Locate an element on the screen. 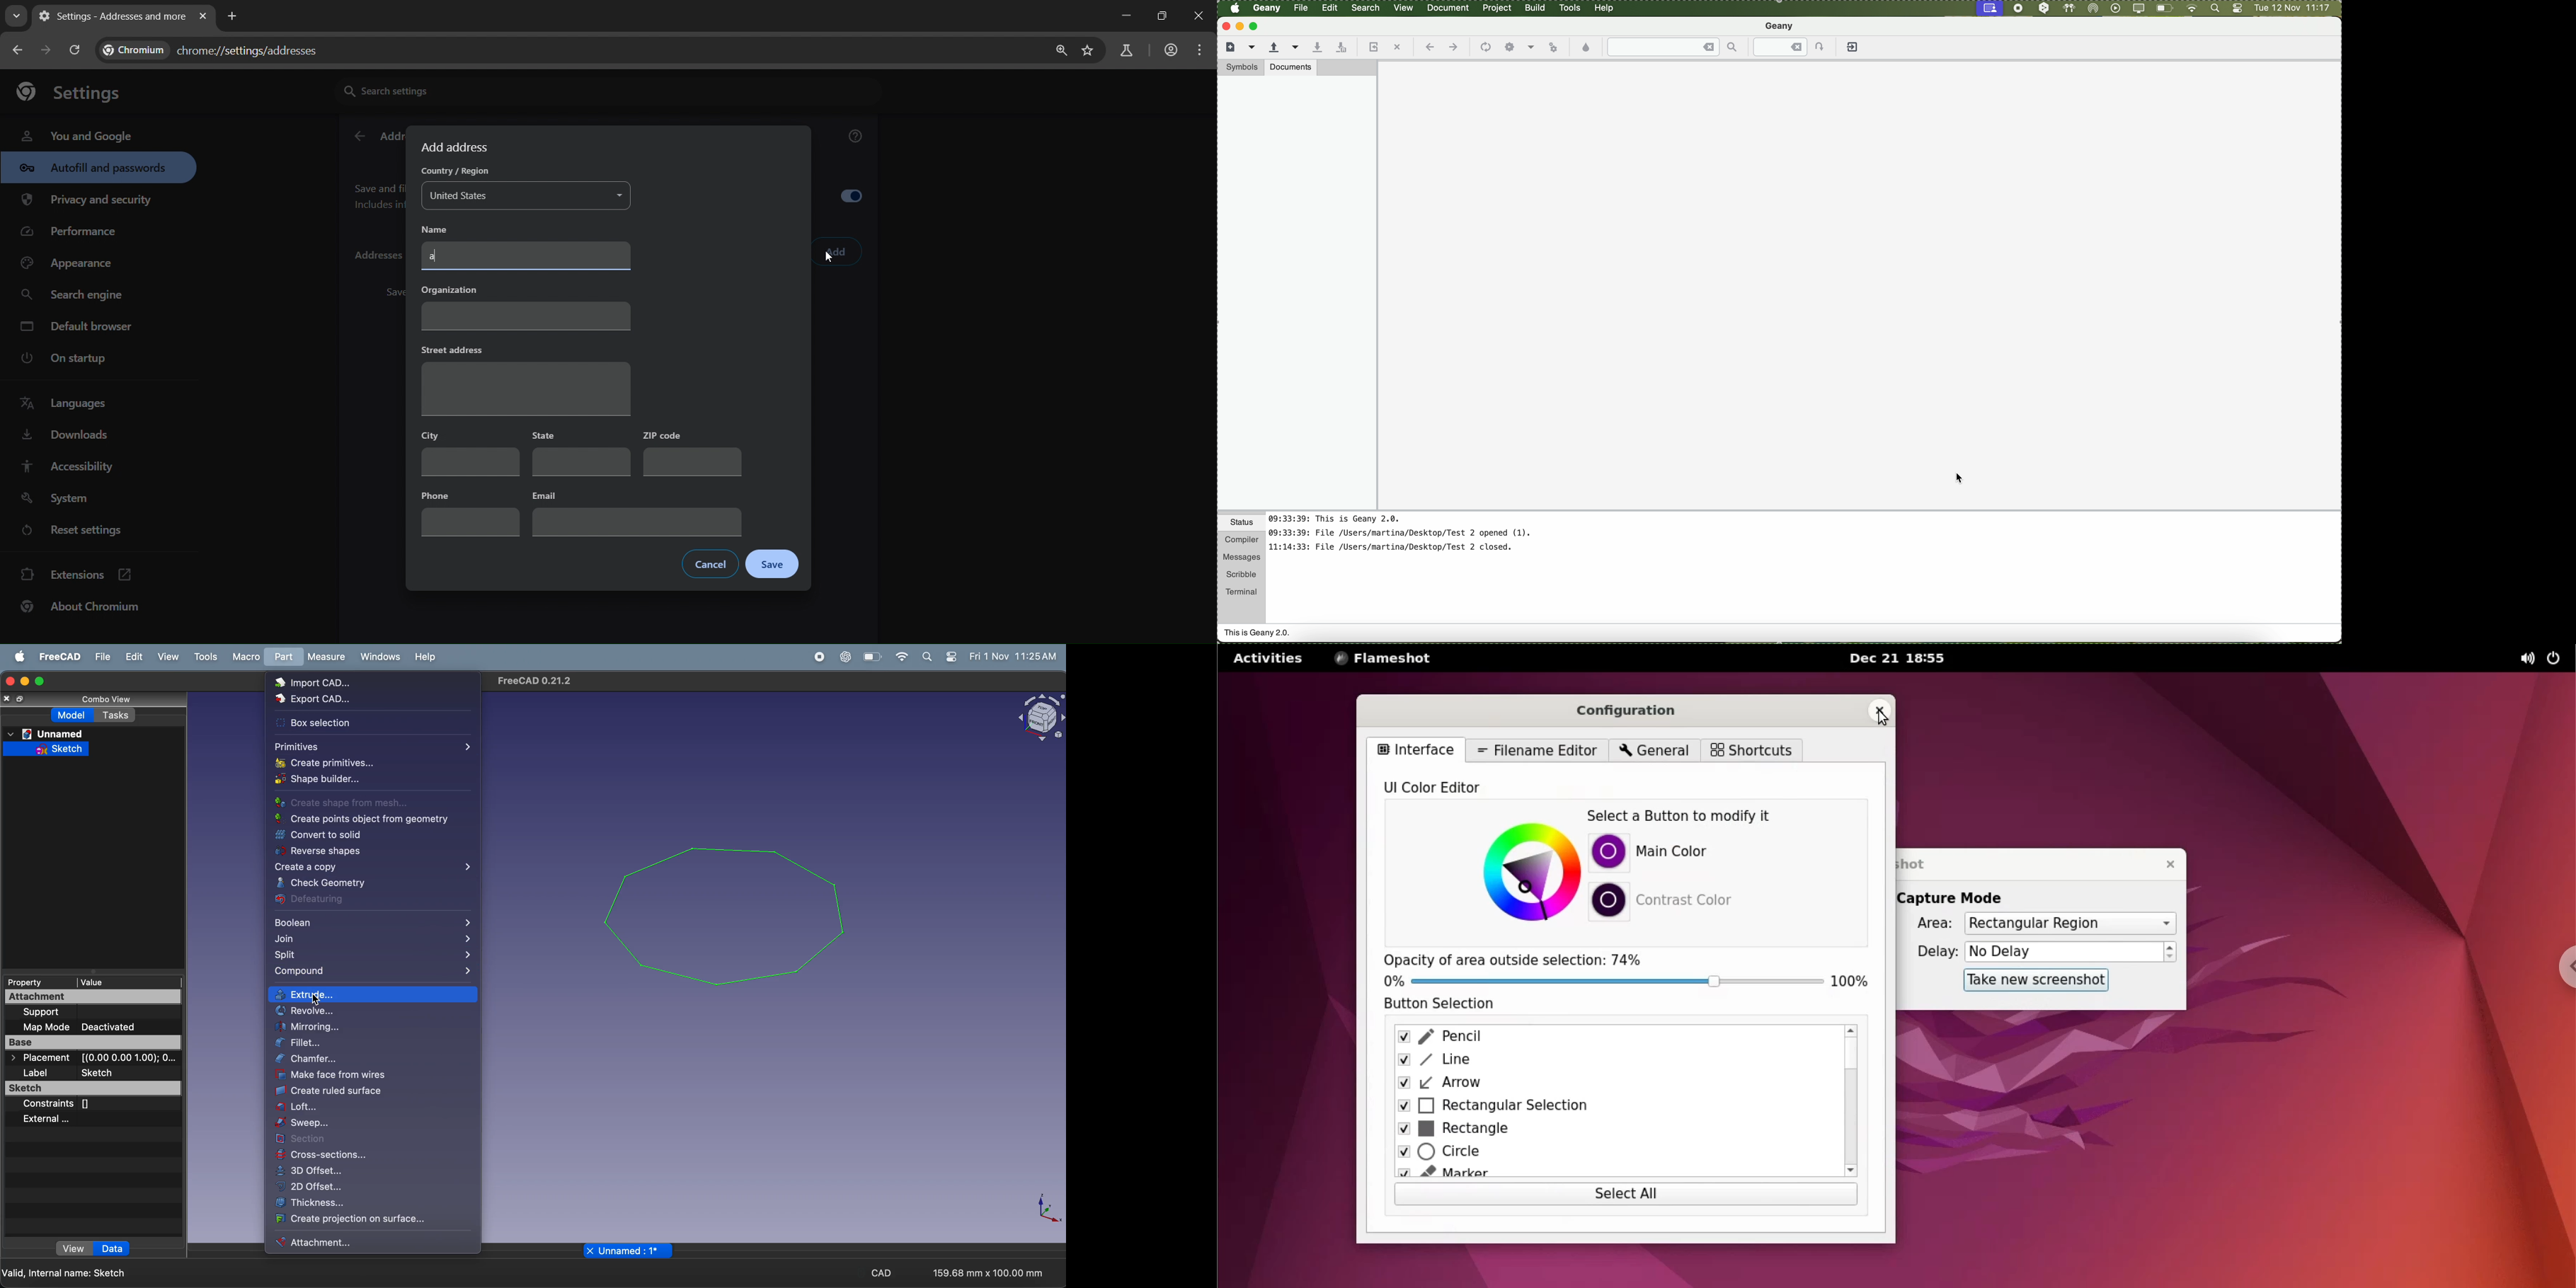  jump to the entered line number is located at coordinates (1794, 47).